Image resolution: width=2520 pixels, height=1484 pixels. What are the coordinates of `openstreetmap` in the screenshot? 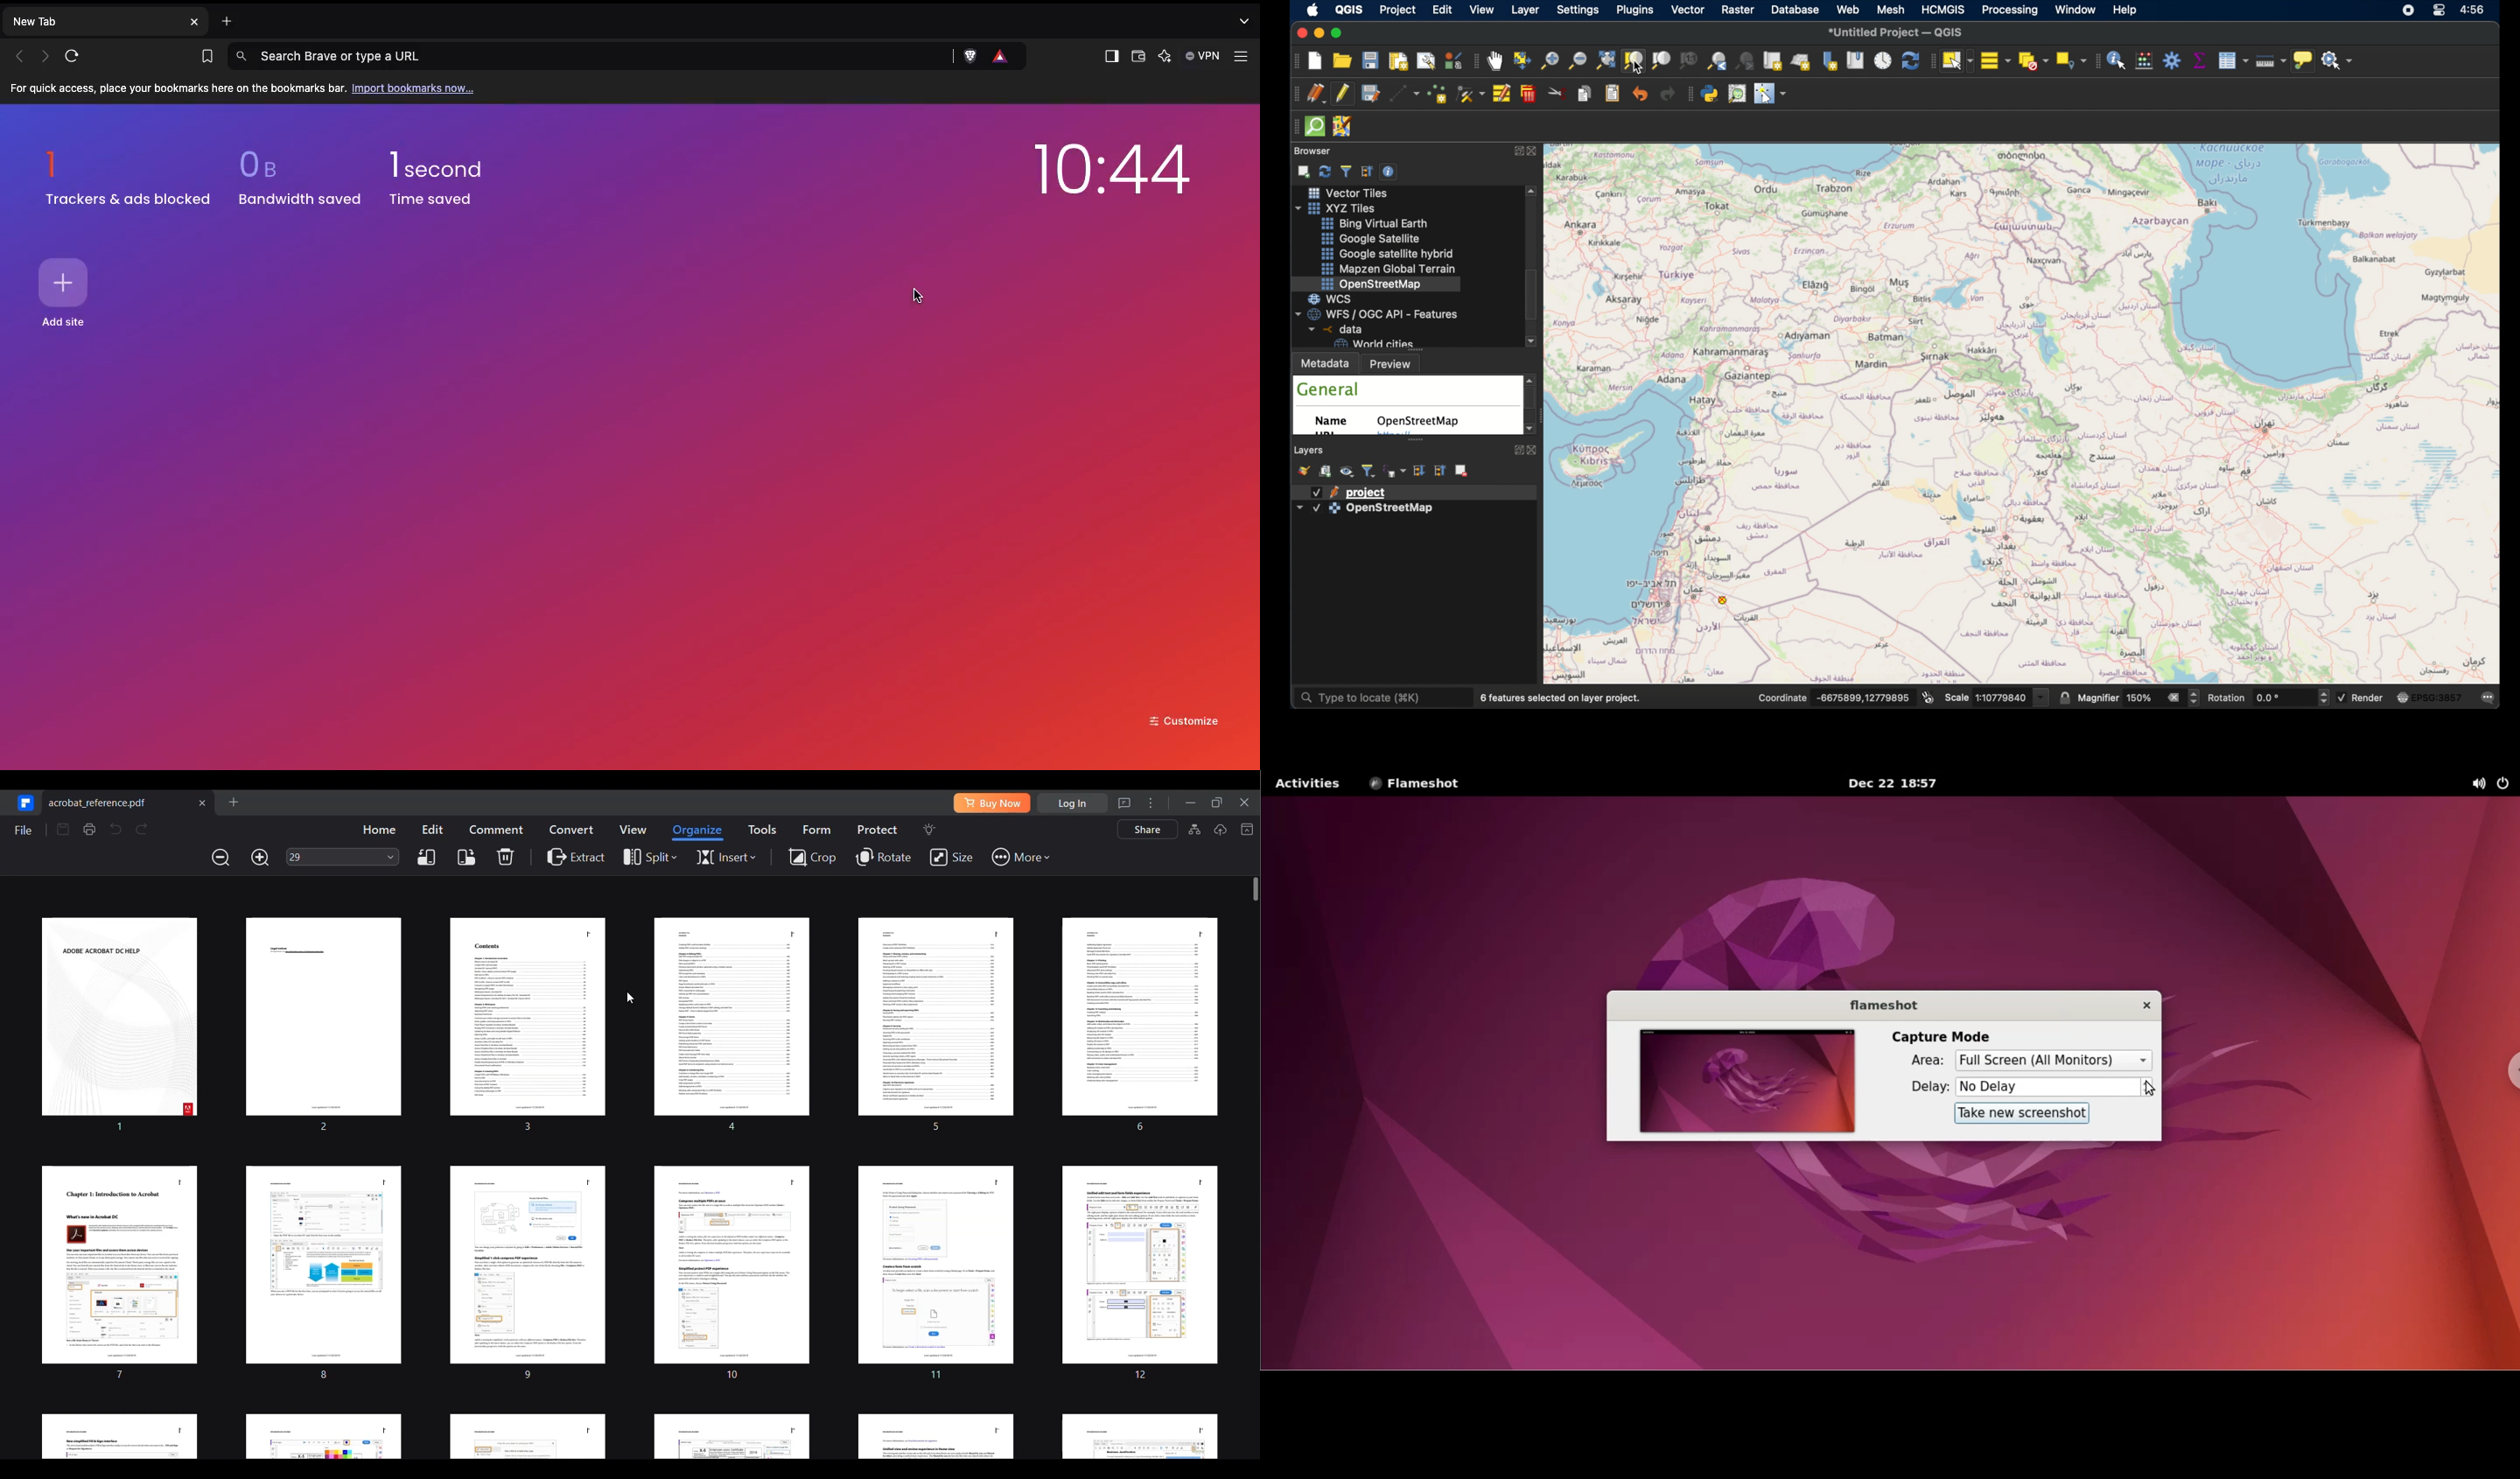 It's located at (1421, 421).